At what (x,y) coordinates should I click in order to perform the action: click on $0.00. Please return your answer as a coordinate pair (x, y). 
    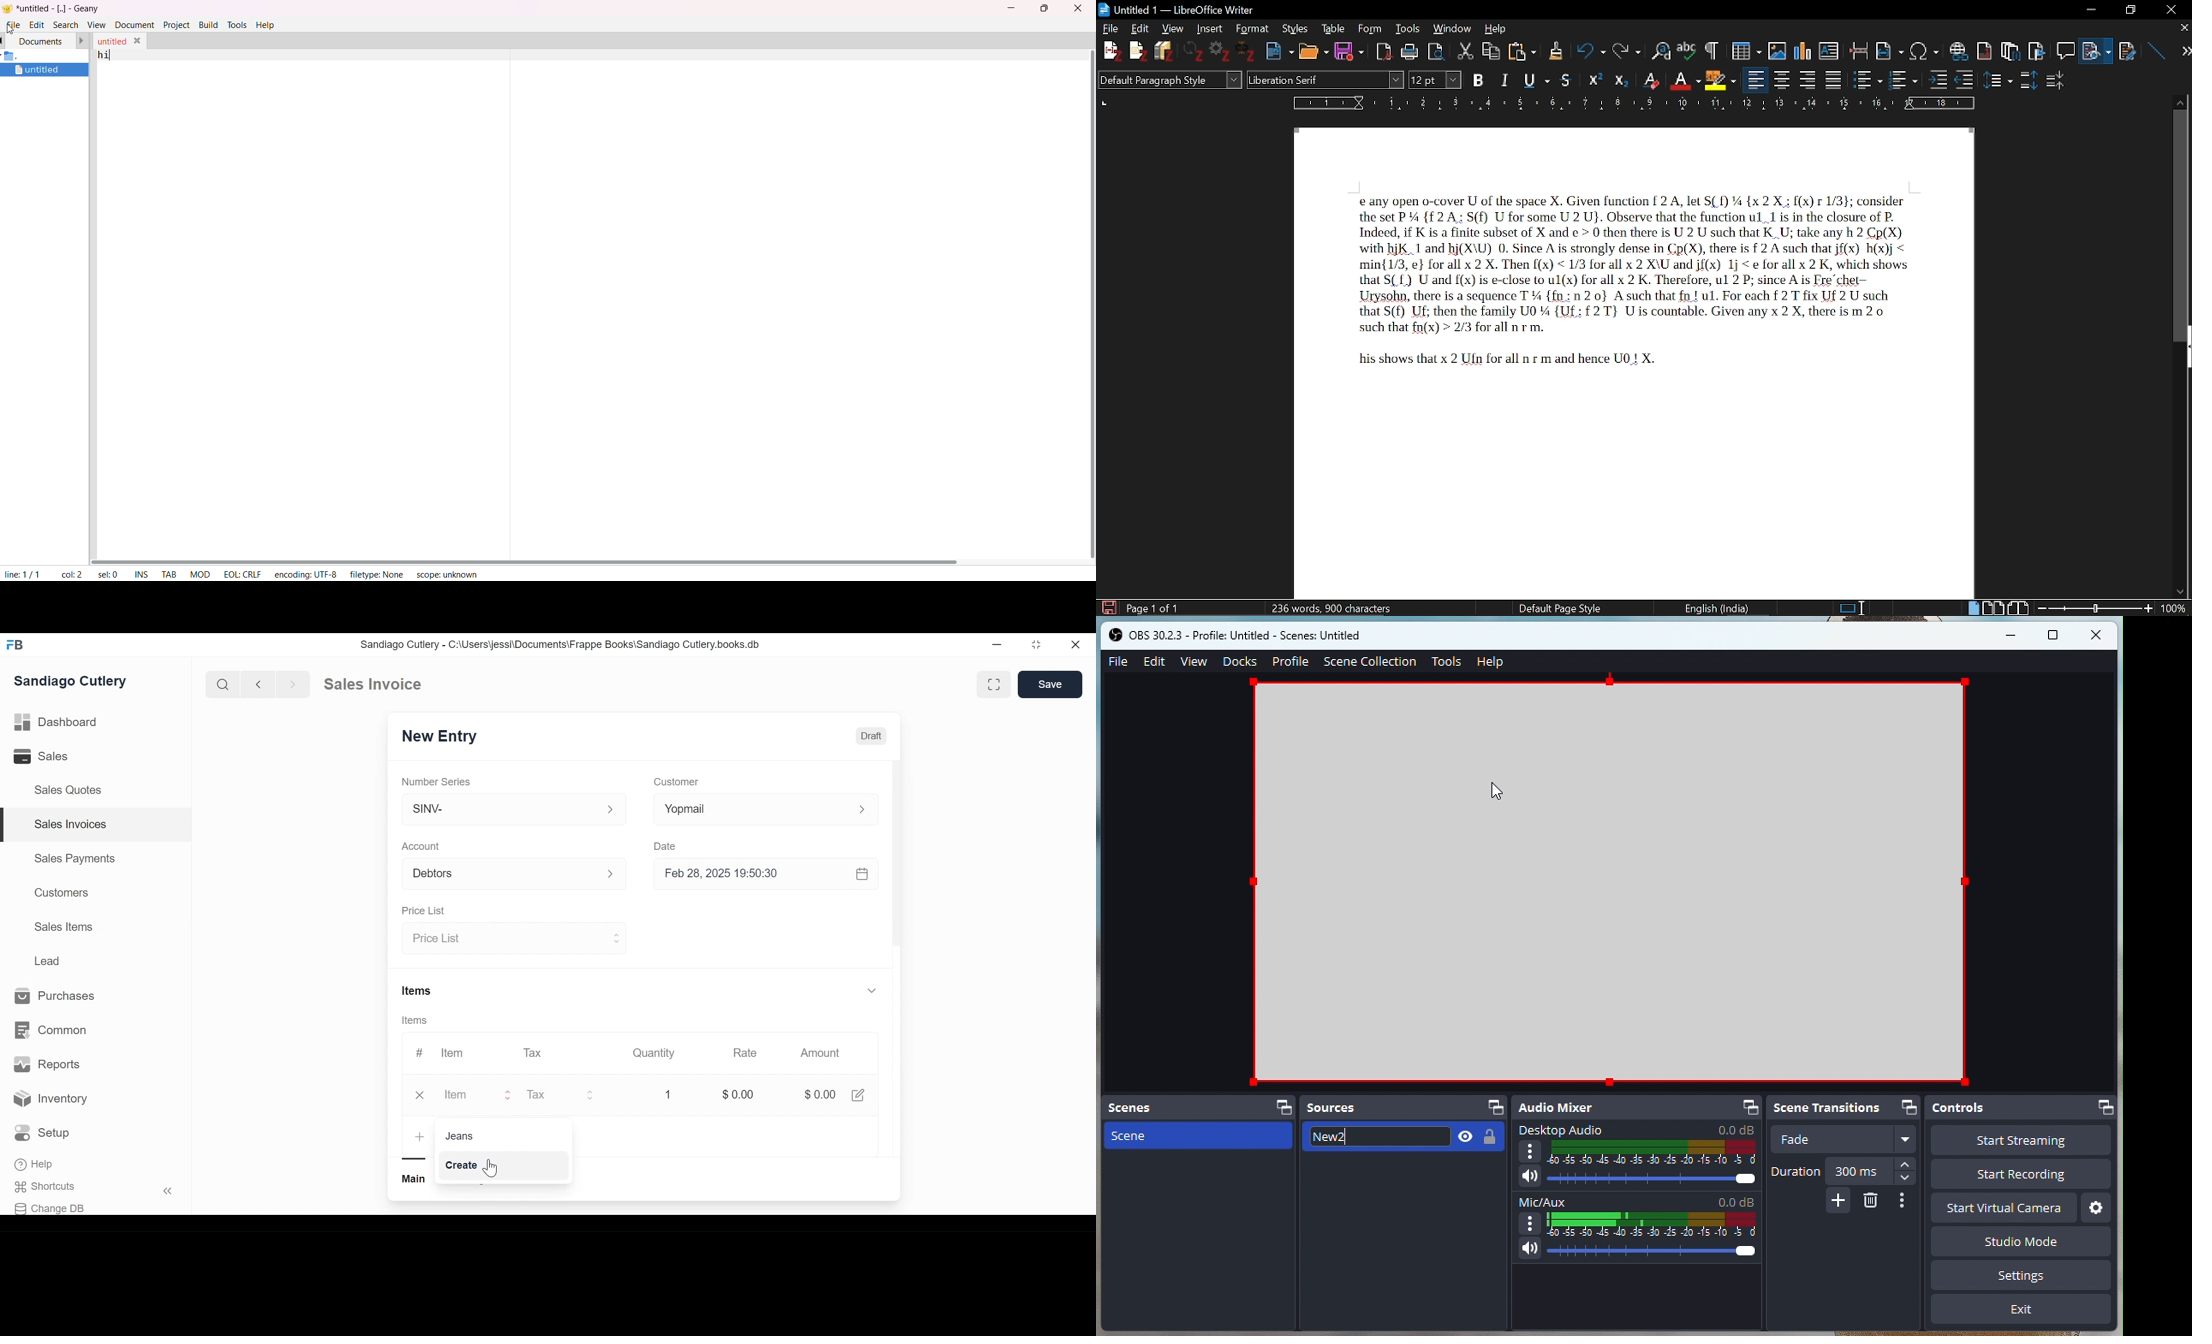
    Looking at the image, I should click on (738, 1093).